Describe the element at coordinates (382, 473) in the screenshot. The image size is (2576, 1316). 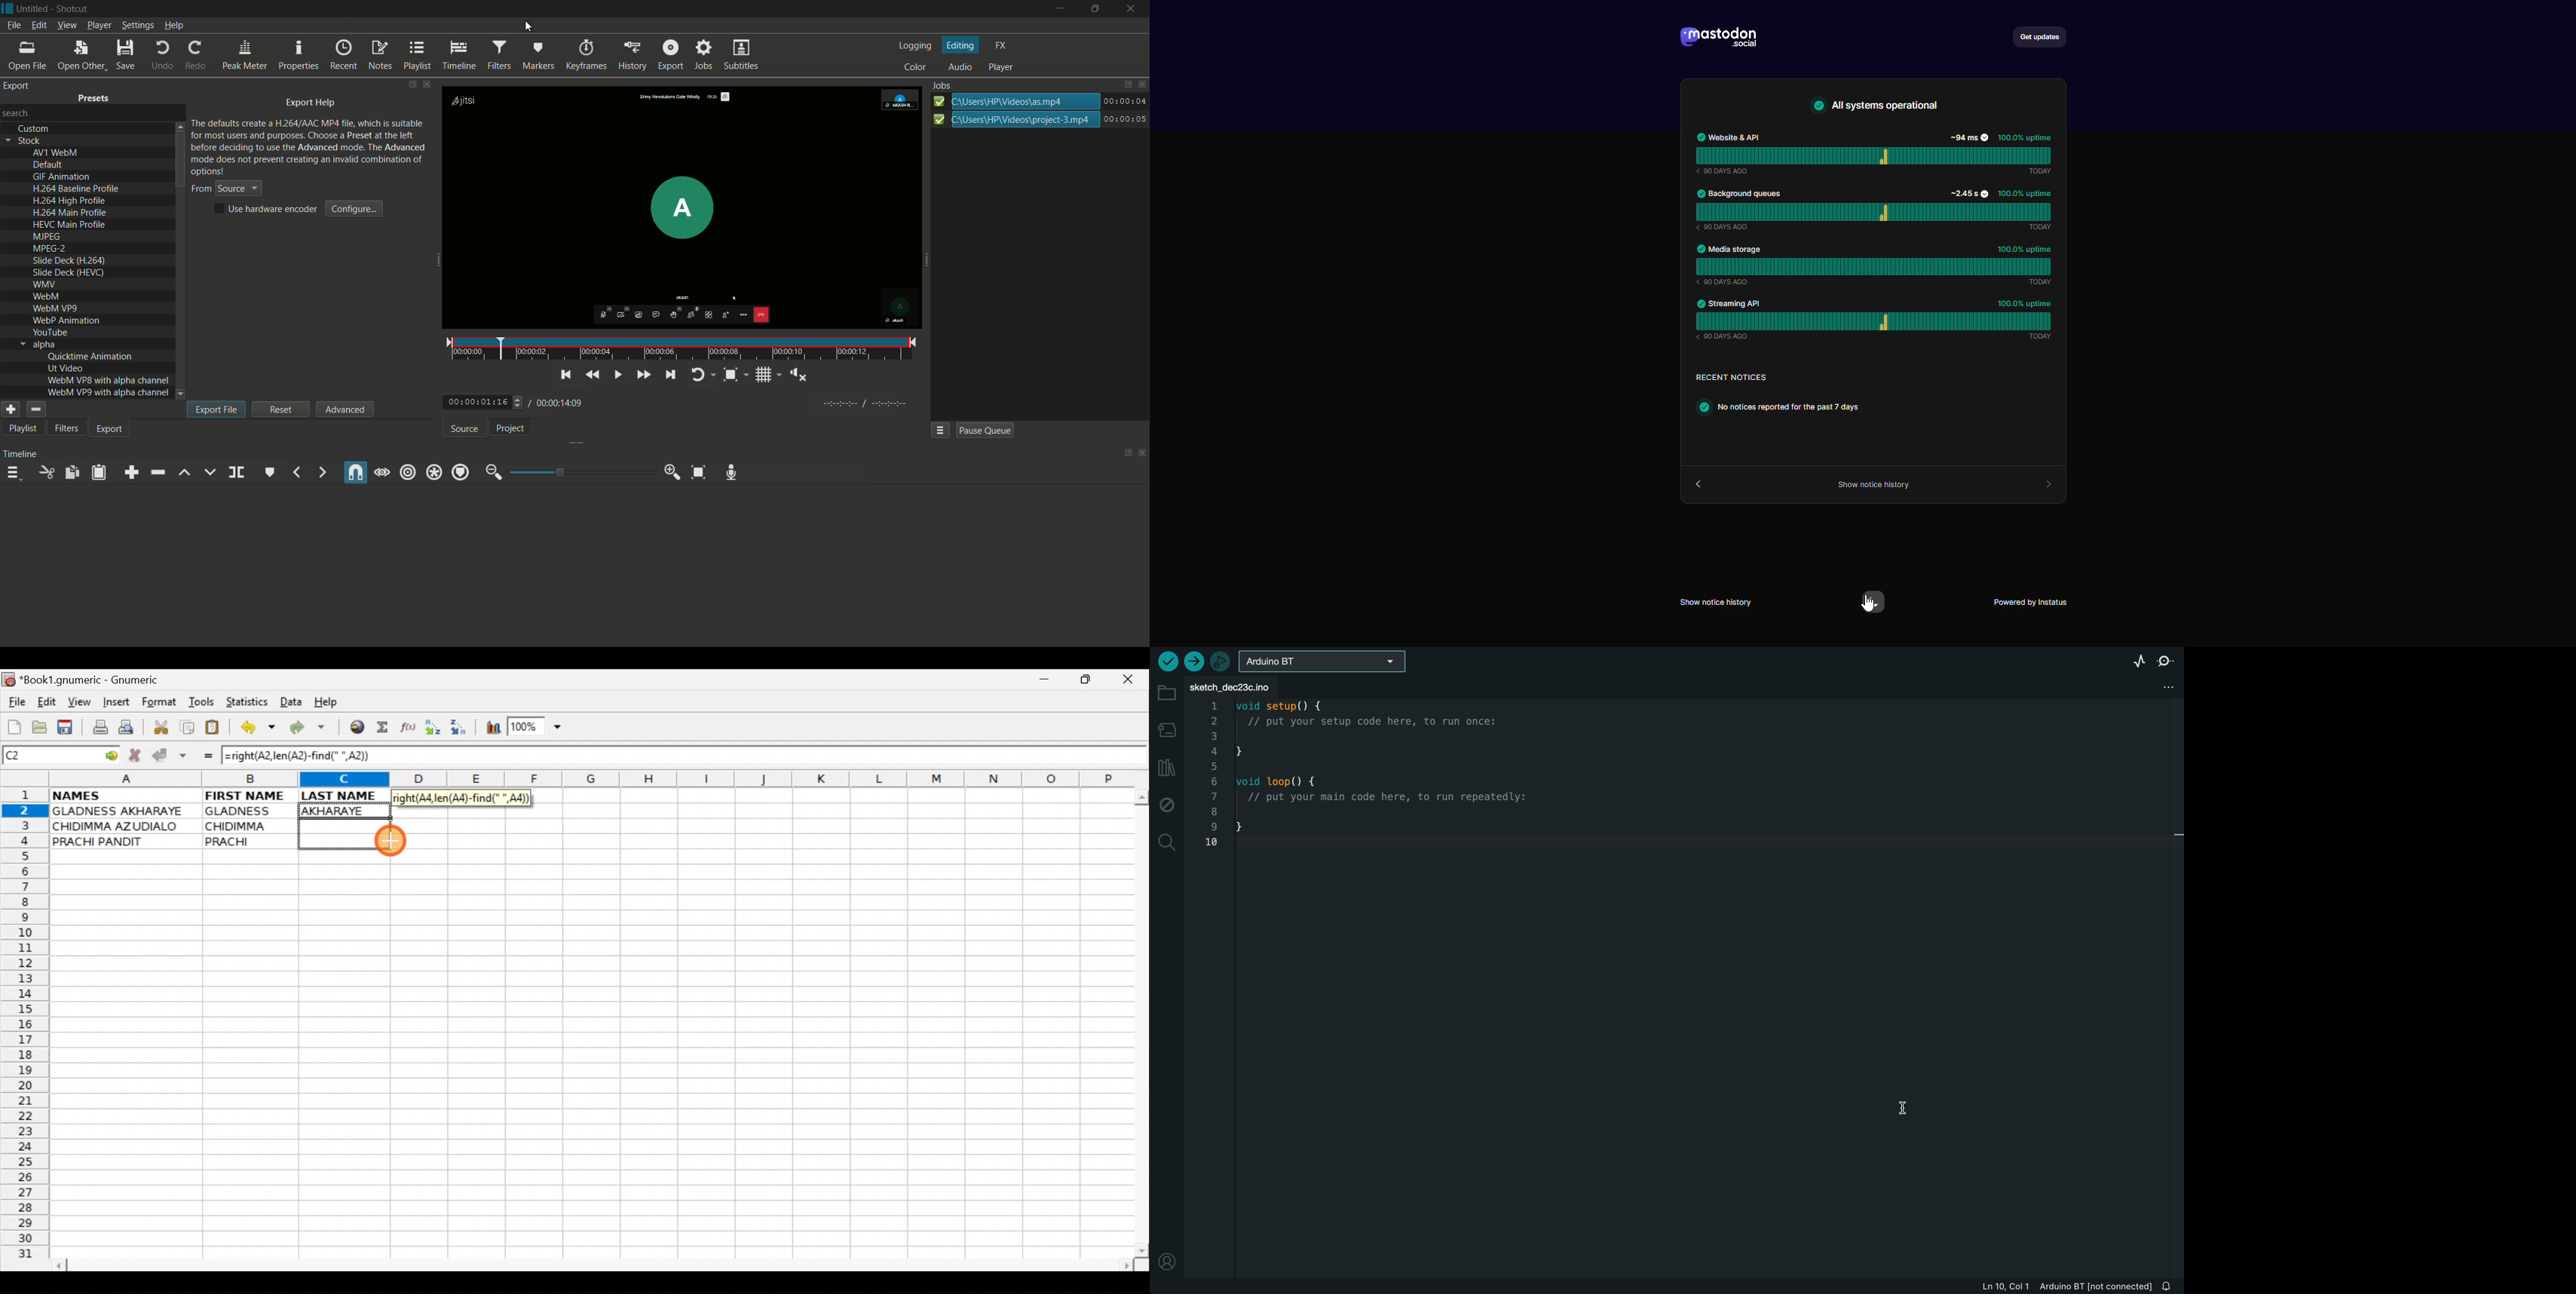
I see `scrub while dragging` at that location.